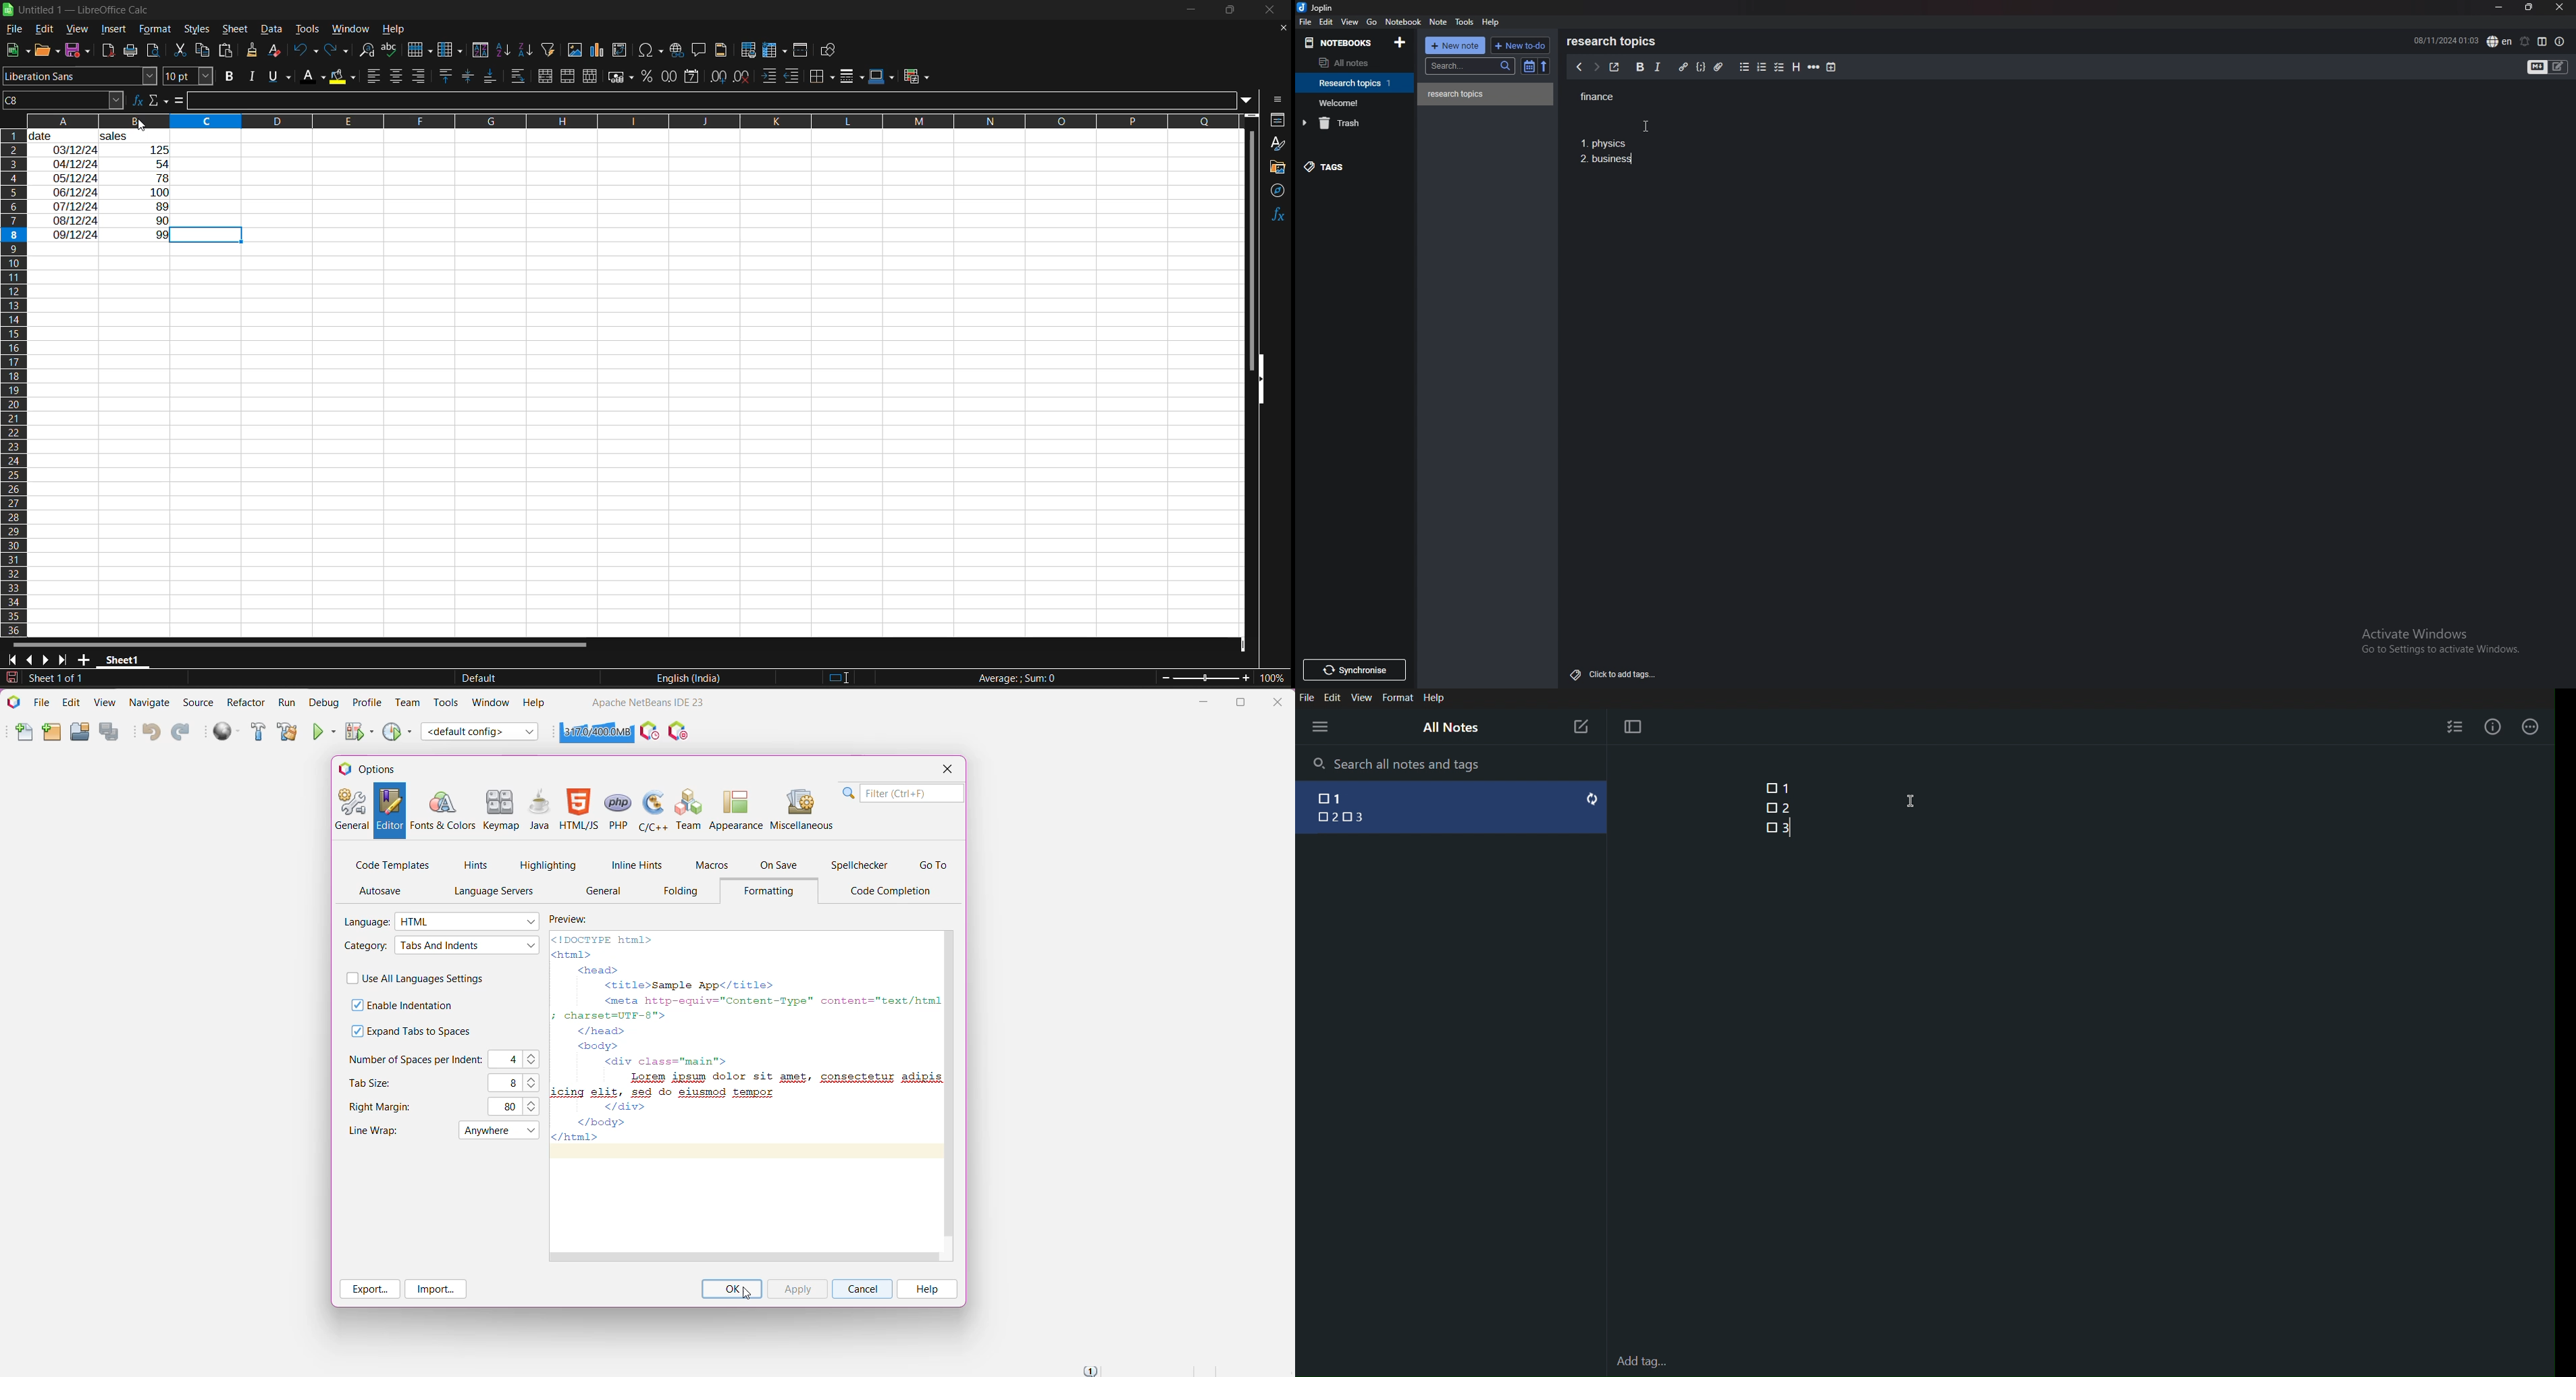 The width and height of the screenshot is (2576, 1400). Describe the element at coordinates (1768, 788) in the screenshot. I see `Checkpoint` at that location.